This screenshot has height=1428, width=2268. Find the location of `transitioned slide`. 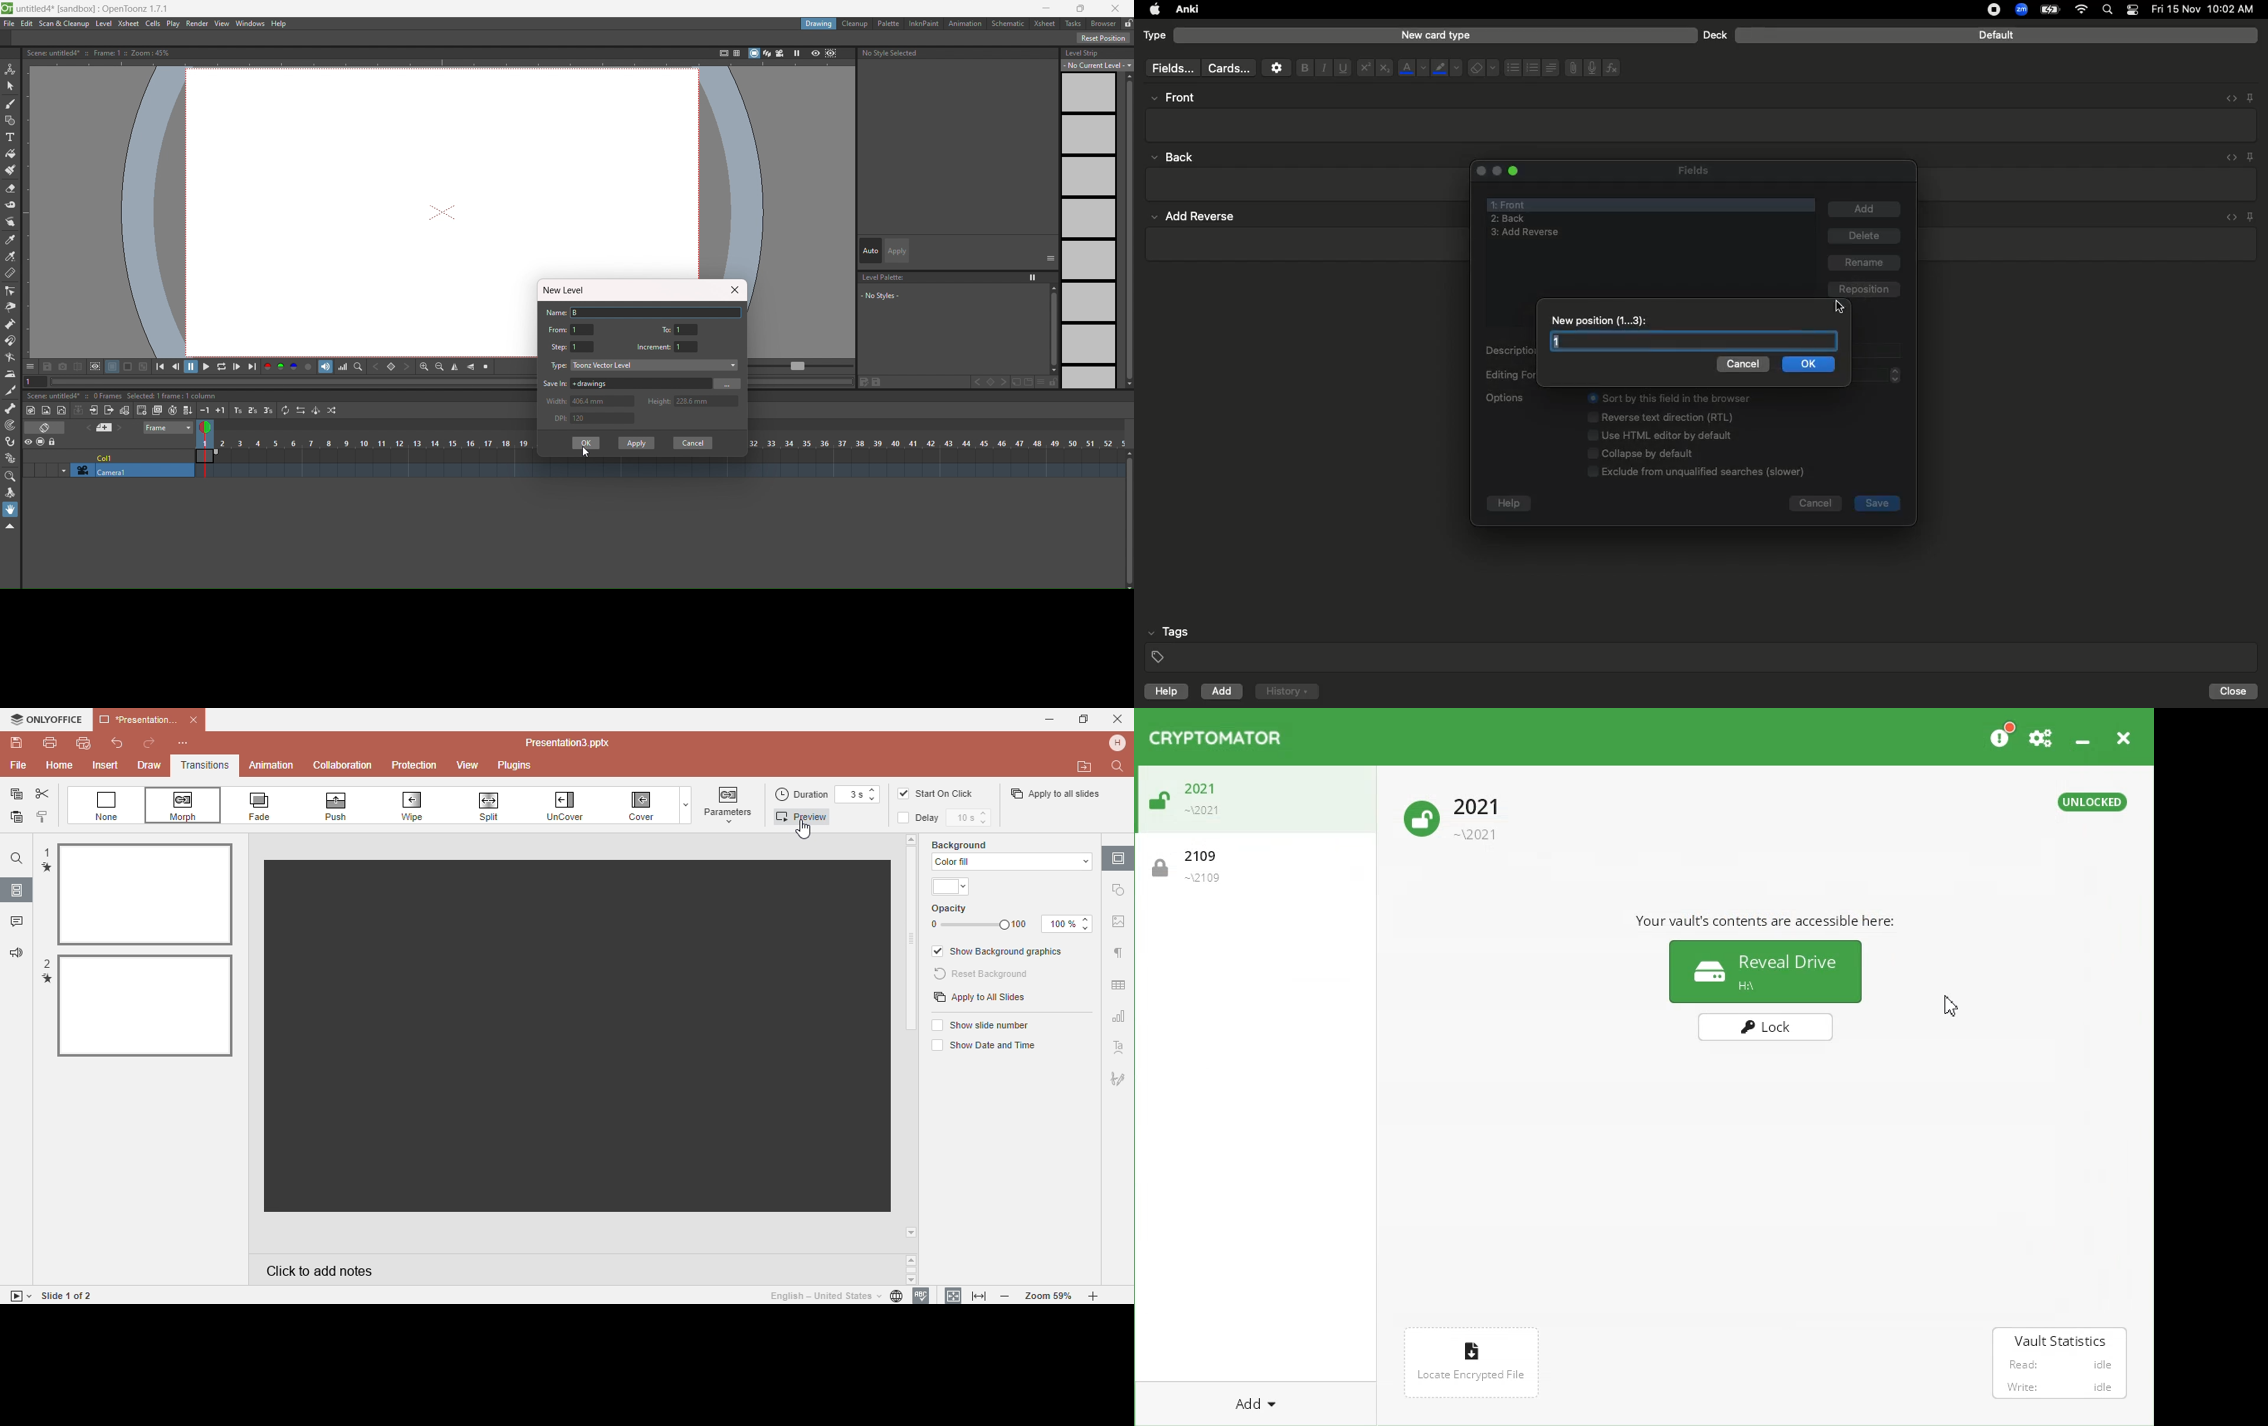

transitioned slide is located at coordinates (576, 1036).